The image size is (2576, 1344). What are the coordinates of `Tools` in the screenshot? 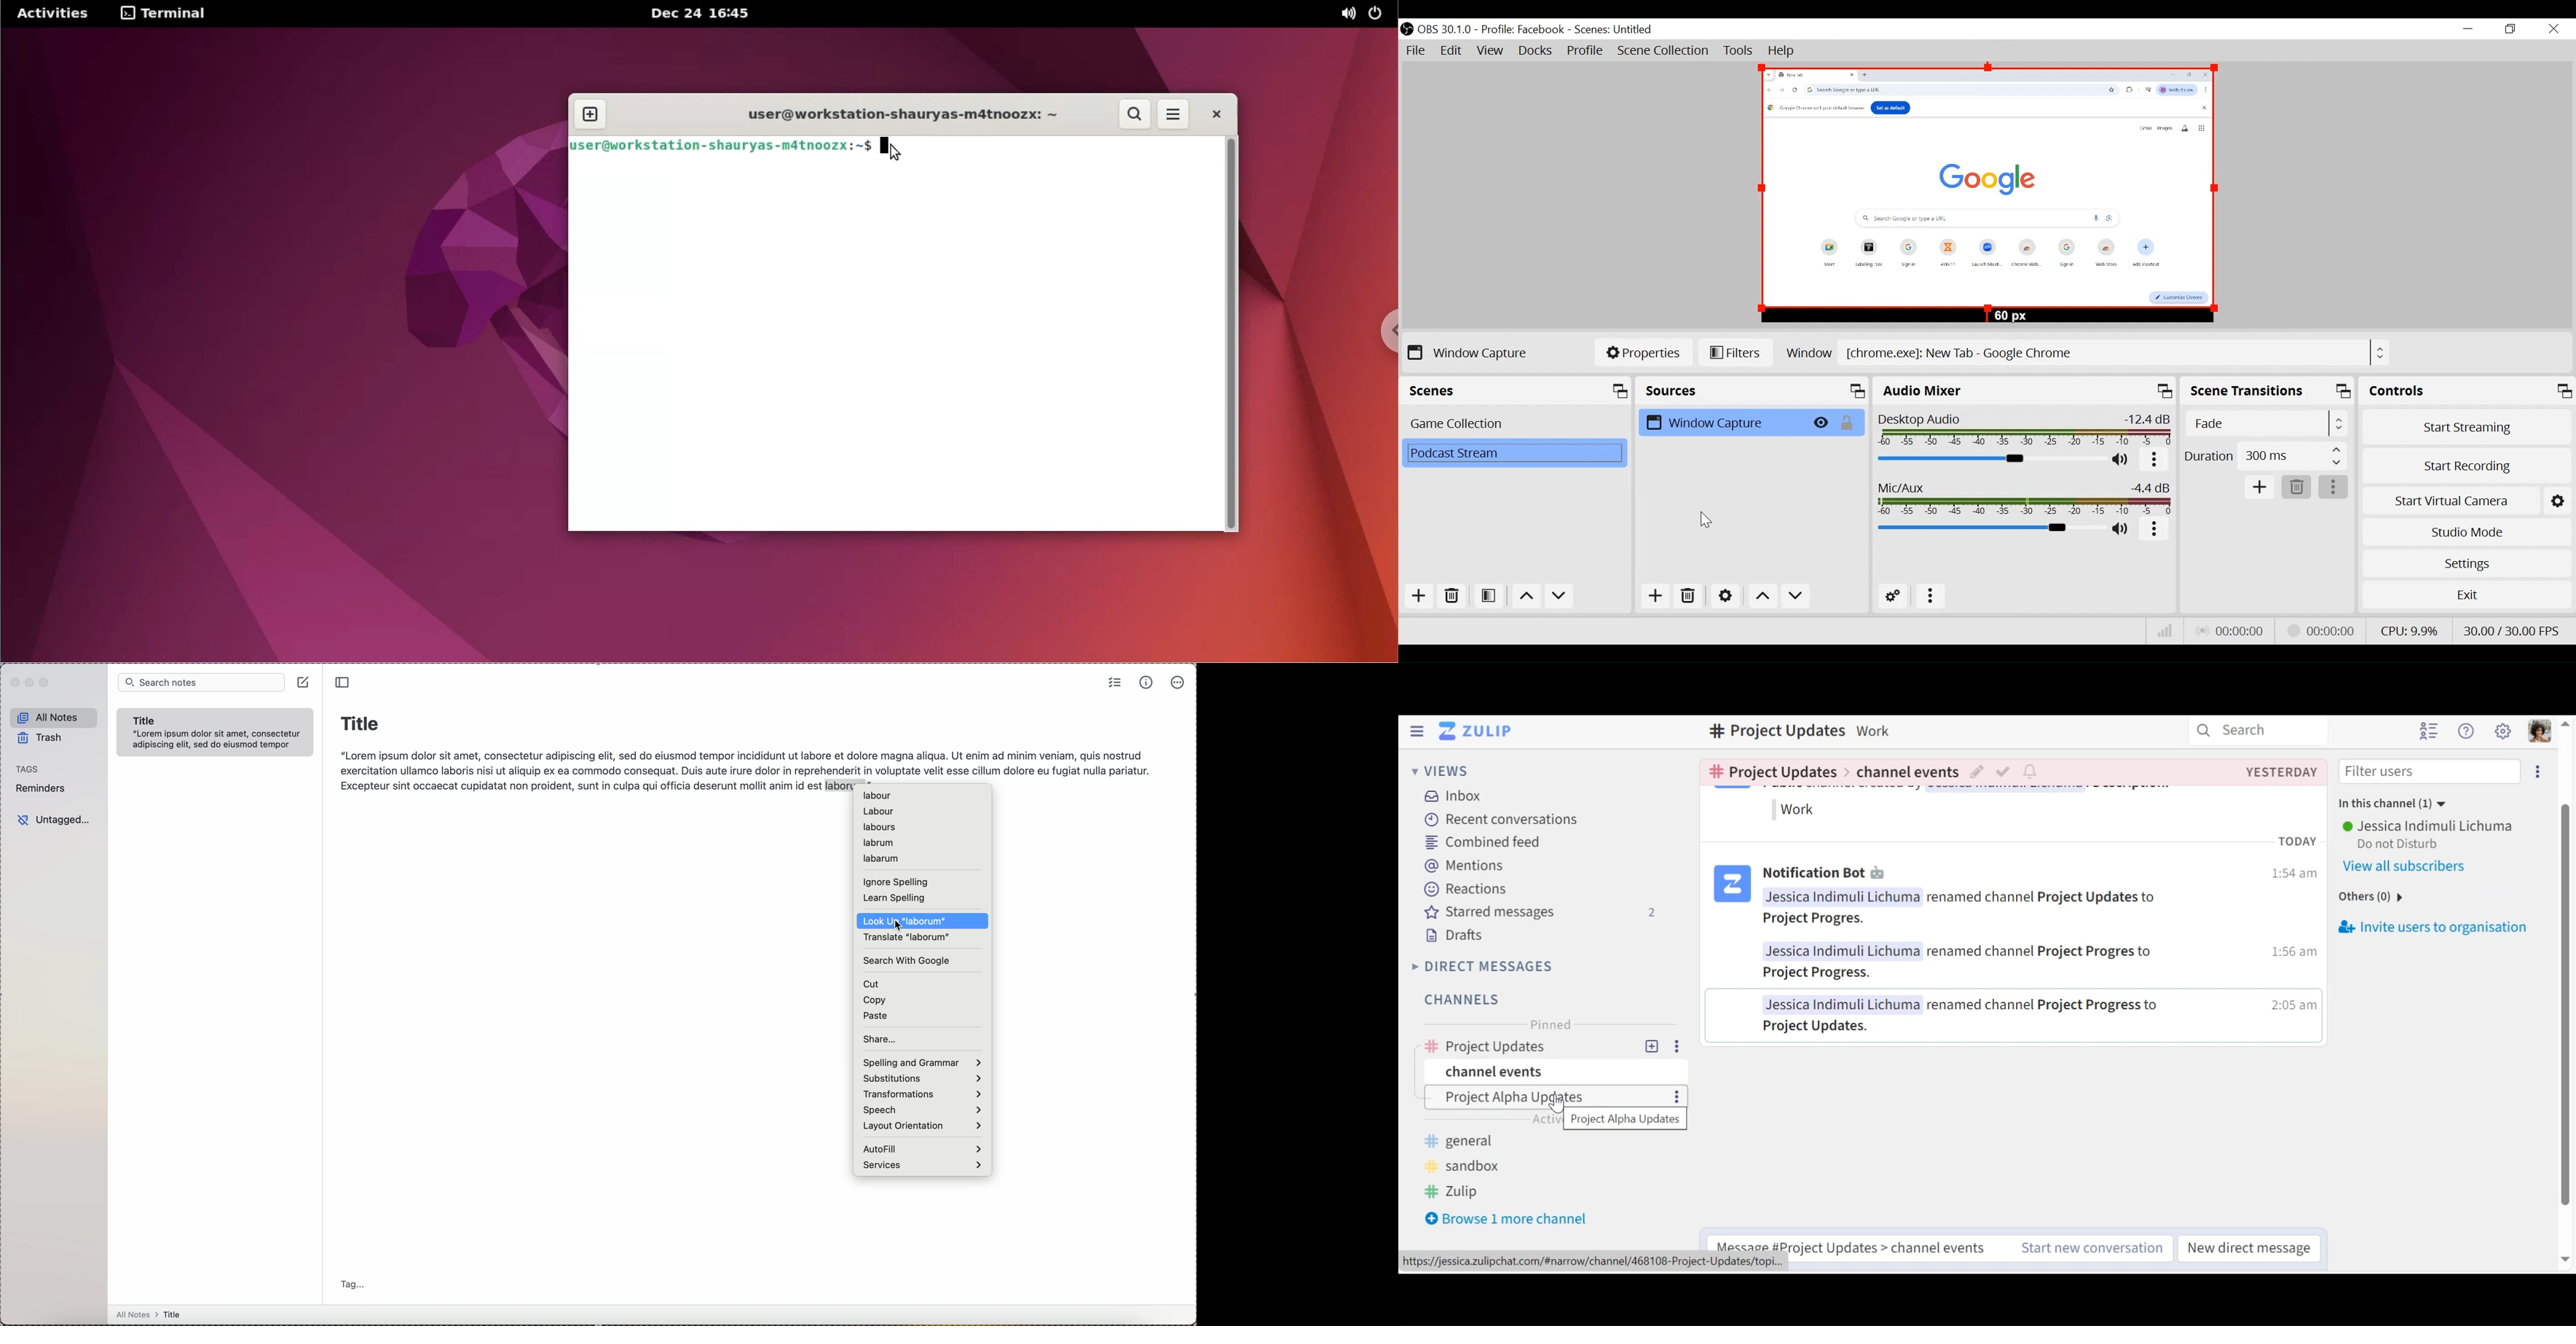 It's located at (1740, 51).